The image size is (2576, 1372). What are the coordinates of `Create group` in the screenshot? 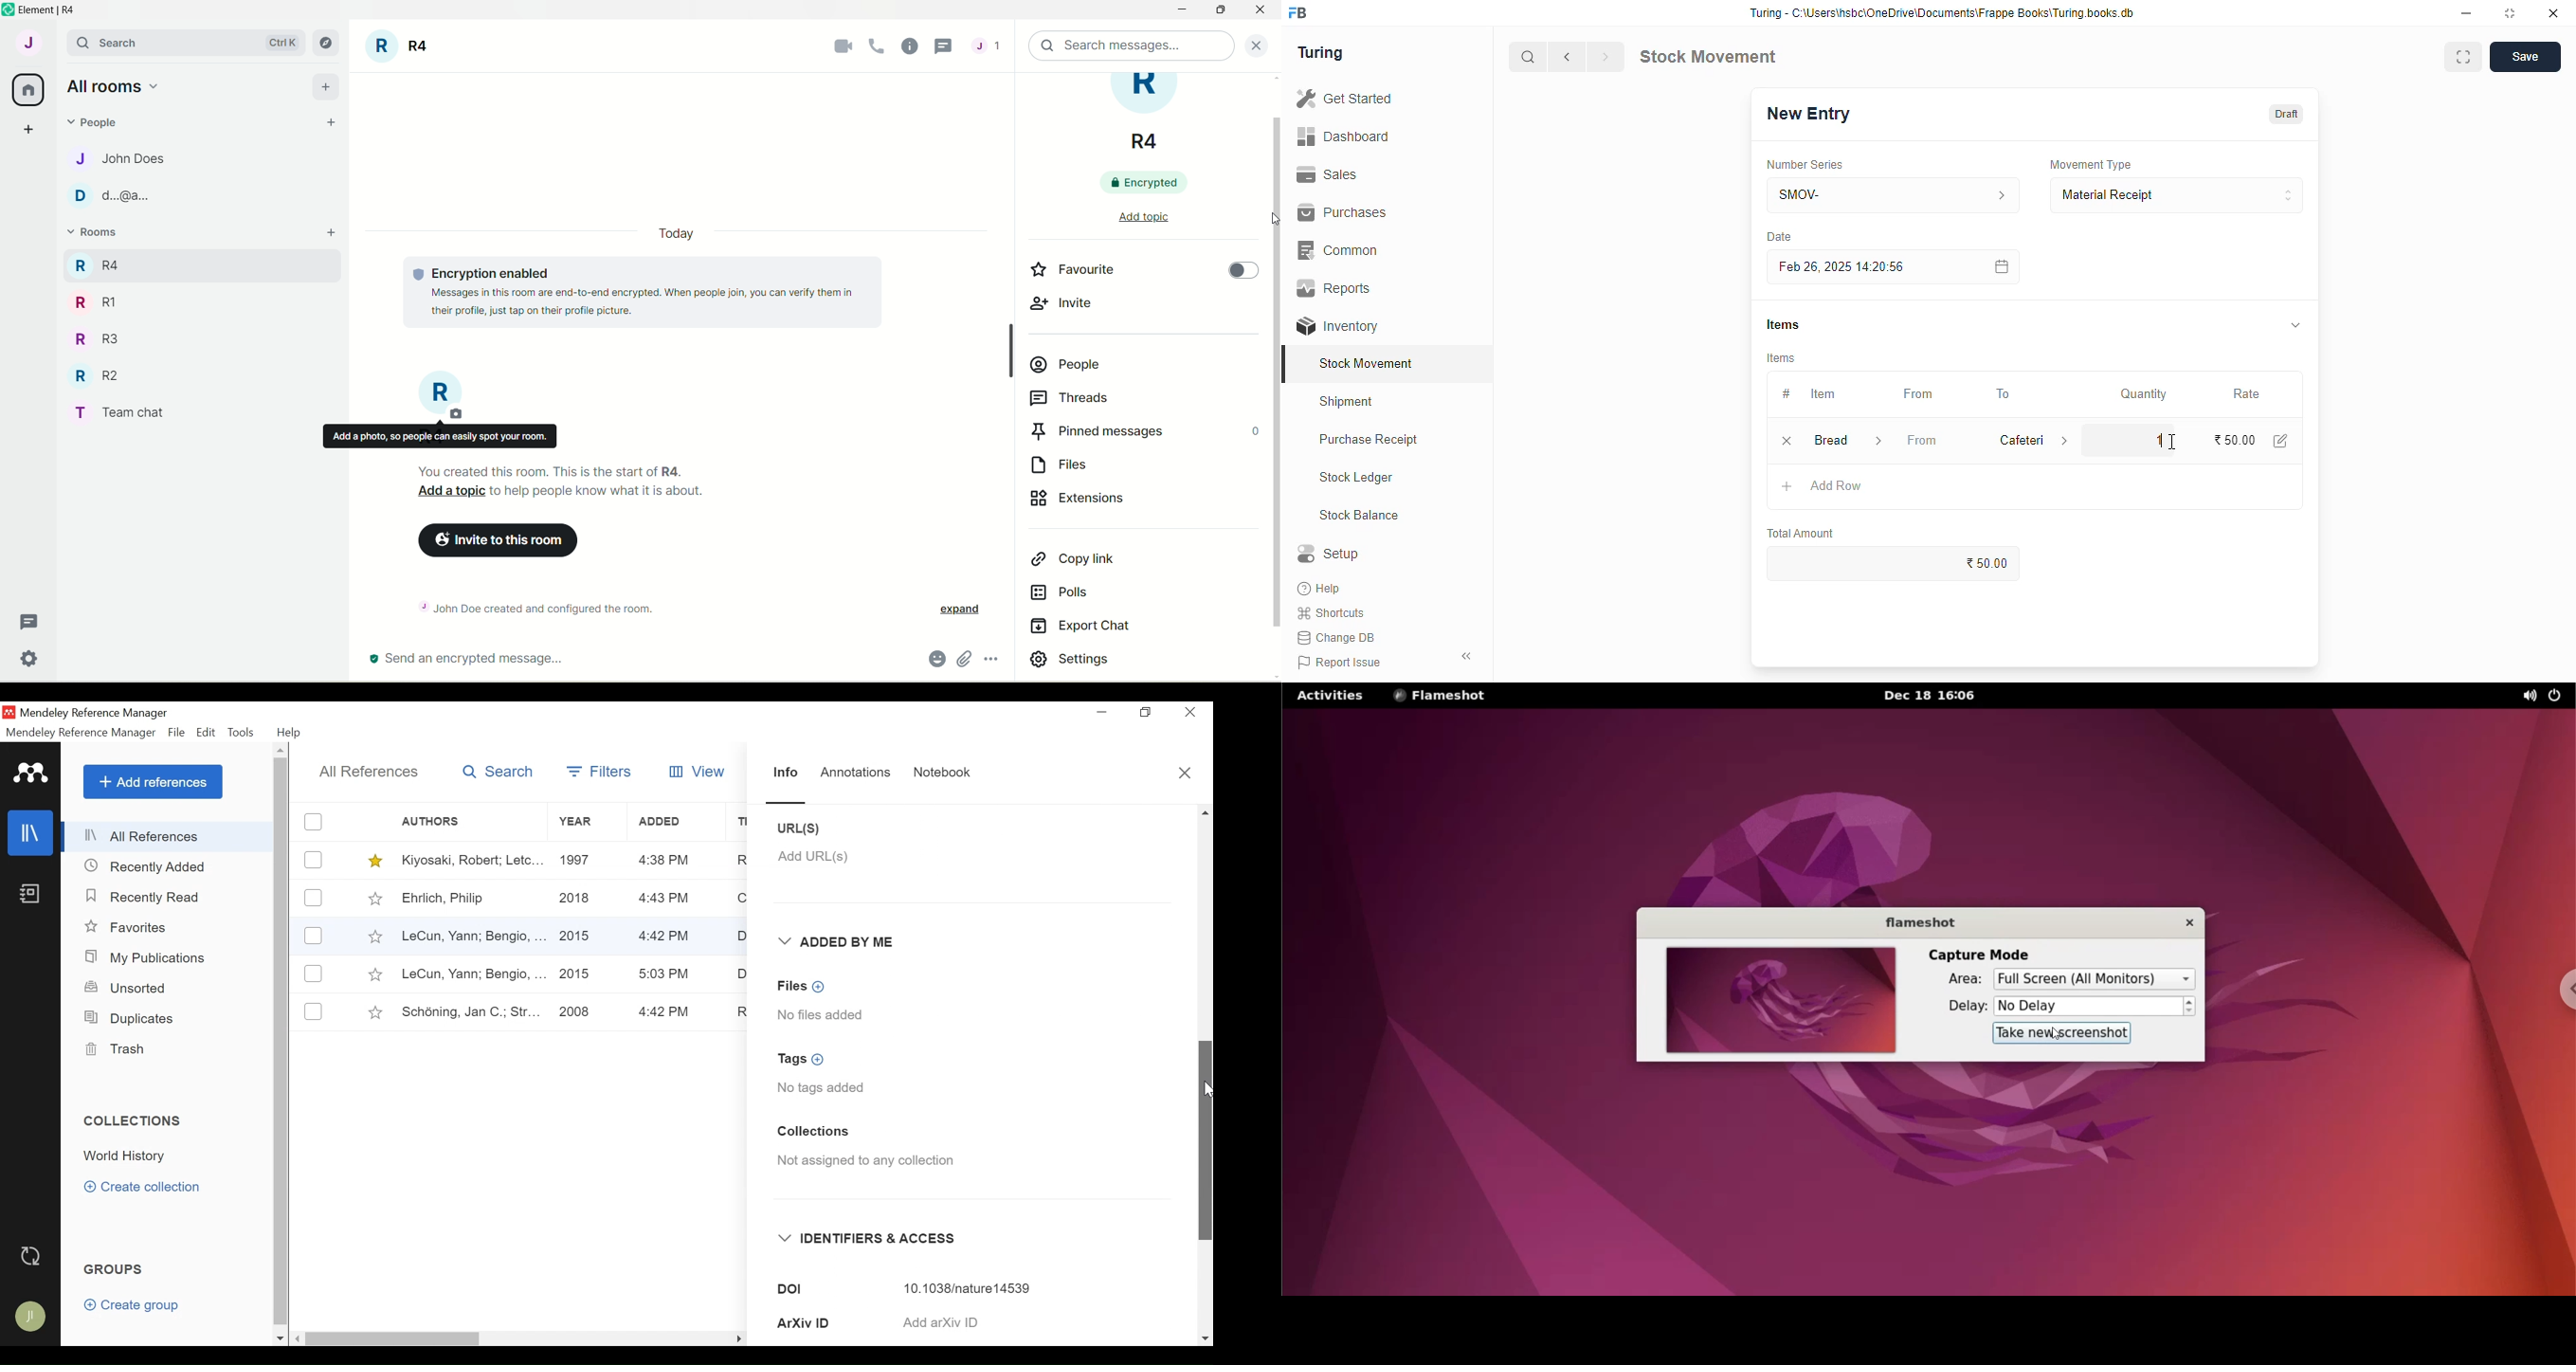 It's located at (138, 1307).